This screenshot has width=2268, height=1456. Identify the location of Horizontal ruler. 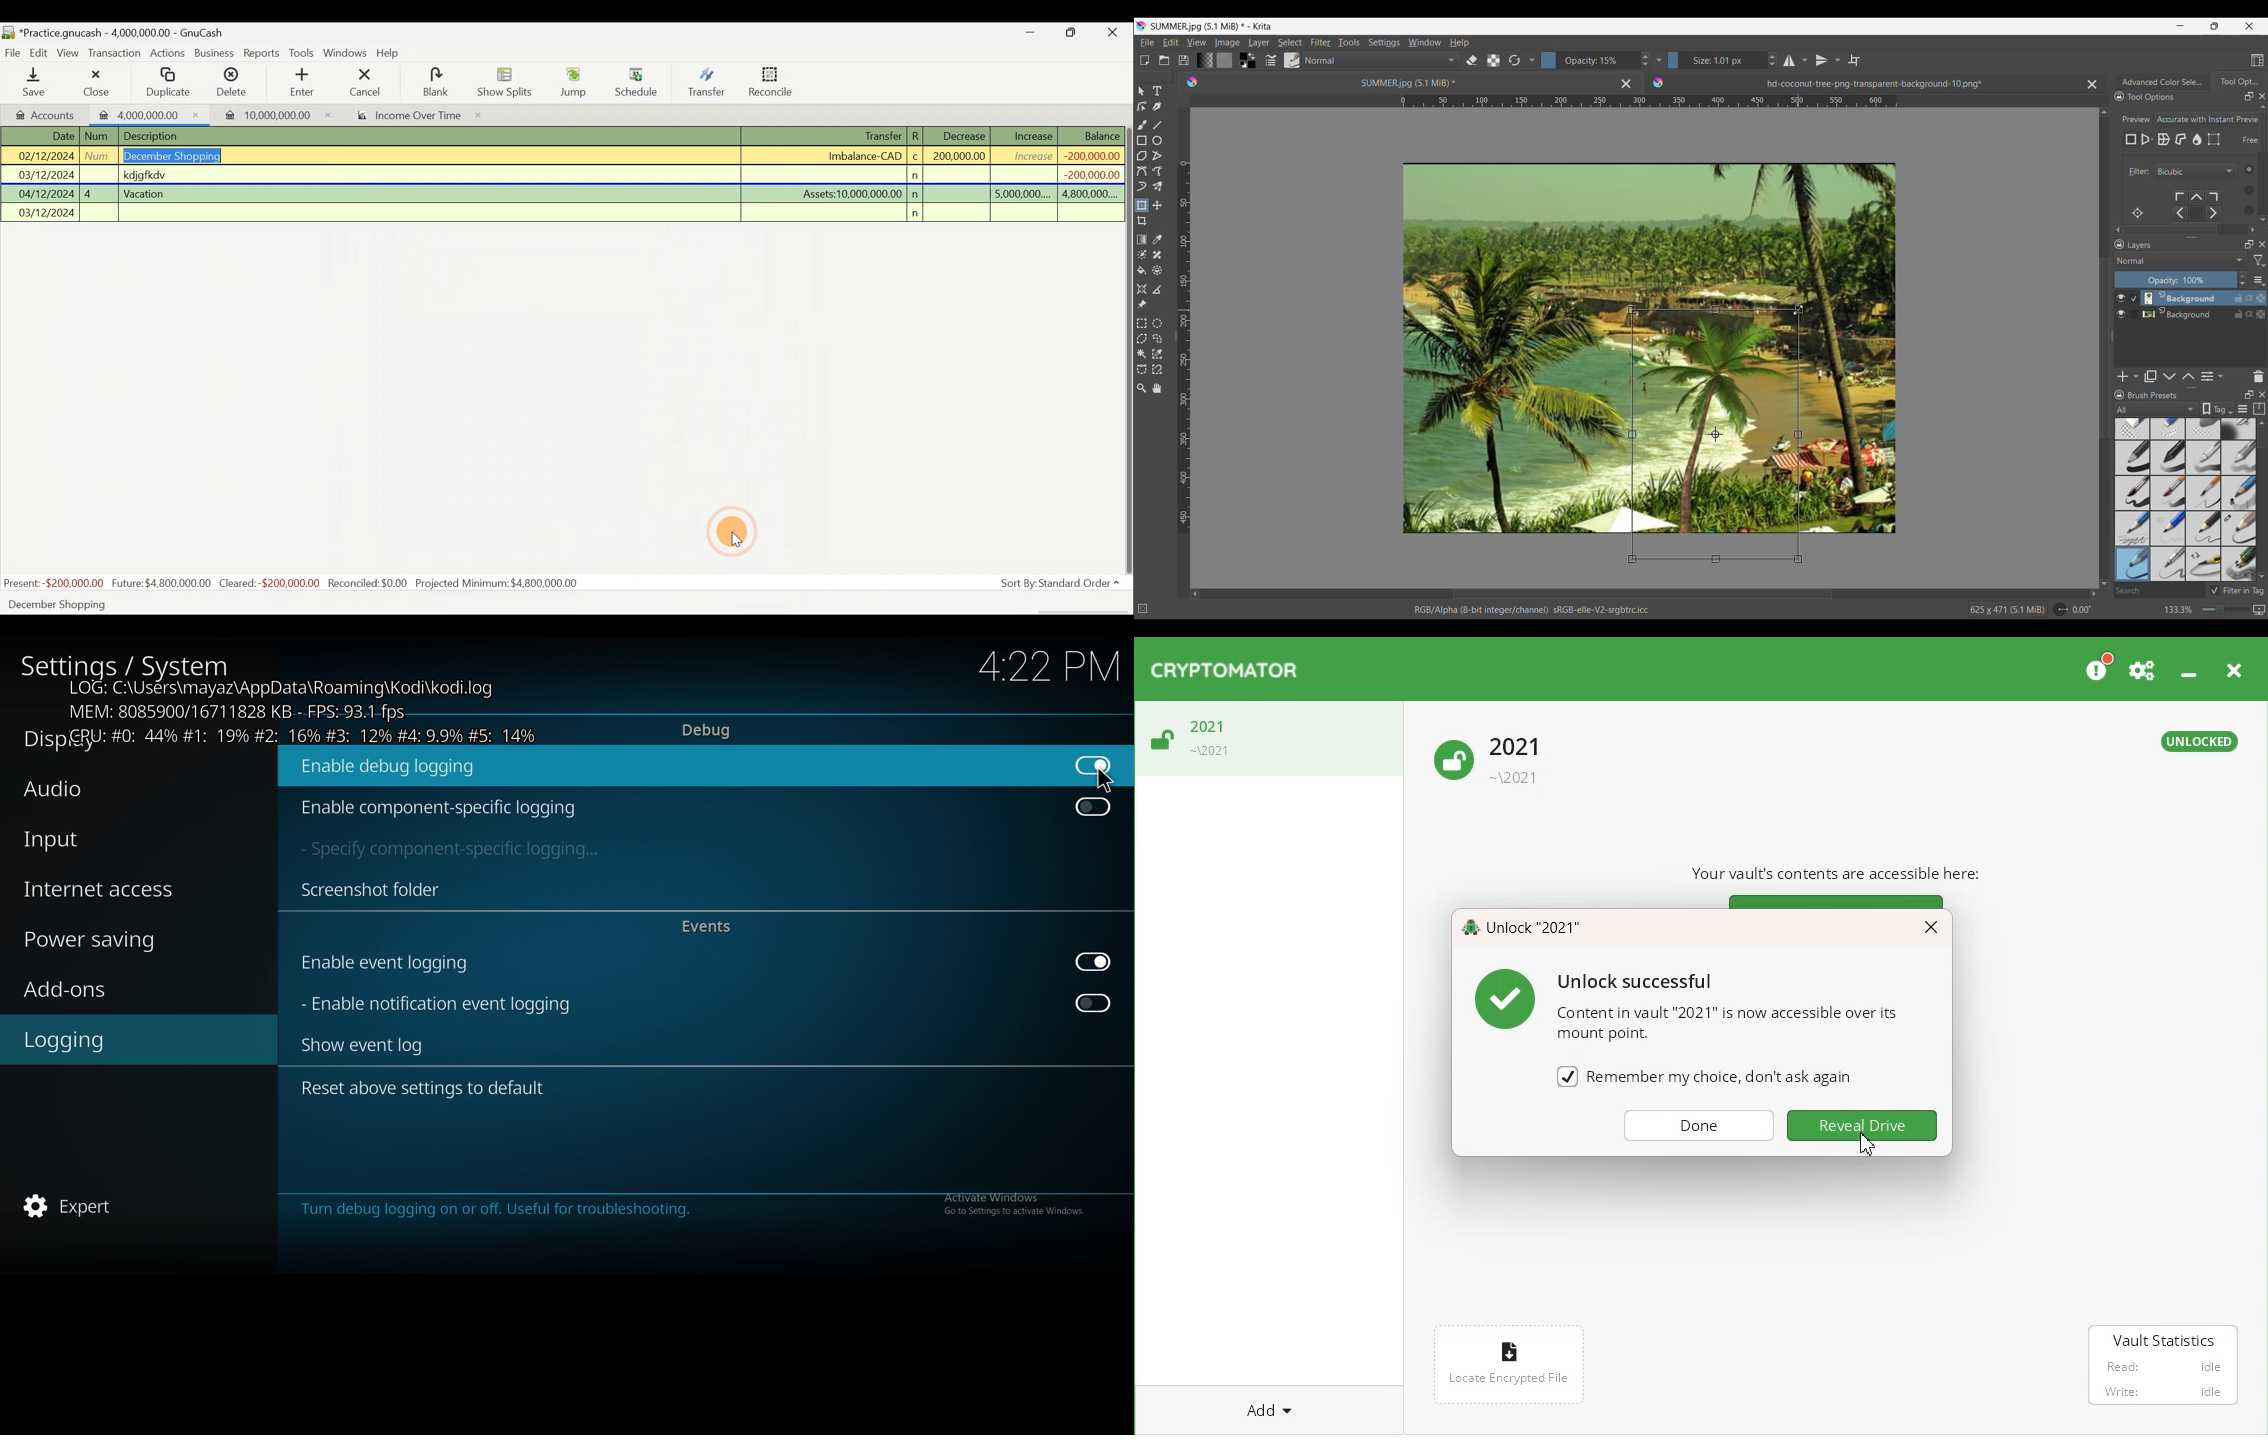
(1648, 103).